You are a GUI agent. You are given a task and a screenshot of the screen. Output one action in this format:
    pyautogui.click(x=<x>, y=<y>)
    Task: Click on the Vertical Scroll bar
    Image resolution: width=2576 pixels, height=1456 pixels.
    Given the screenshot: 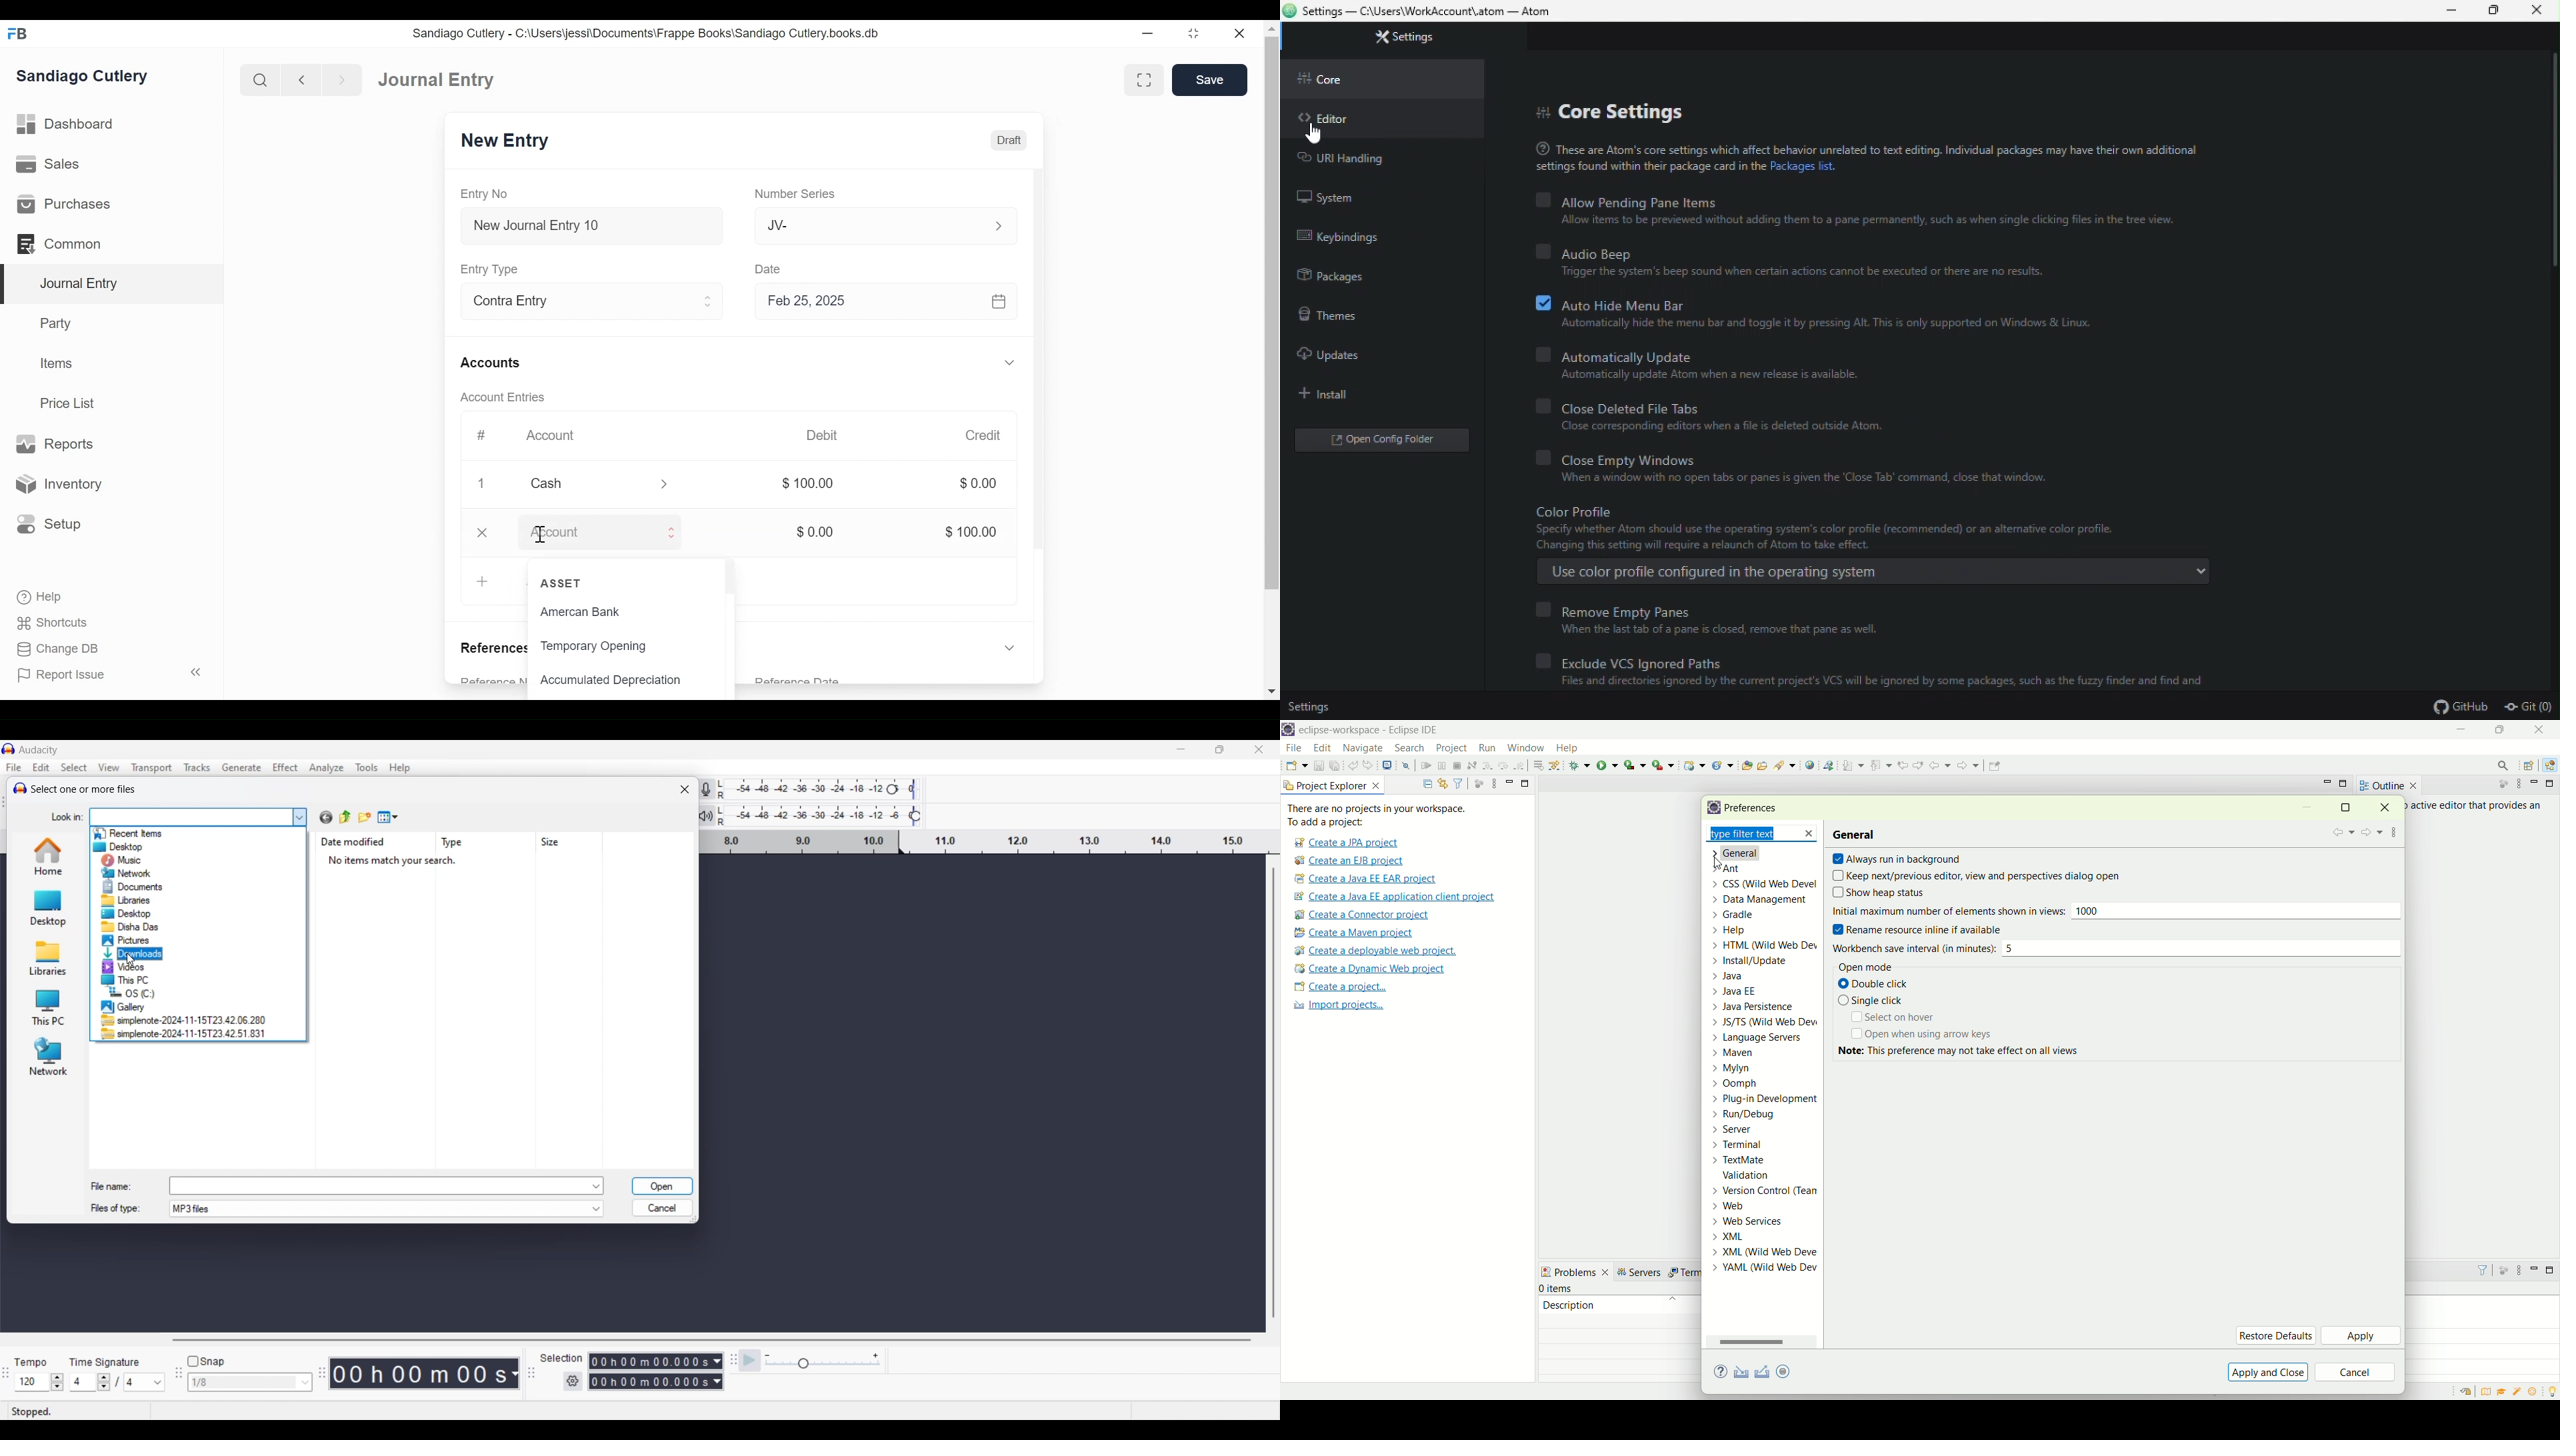 What is the action you would take?
    pyautogui.click(x=1042, y=381)
    